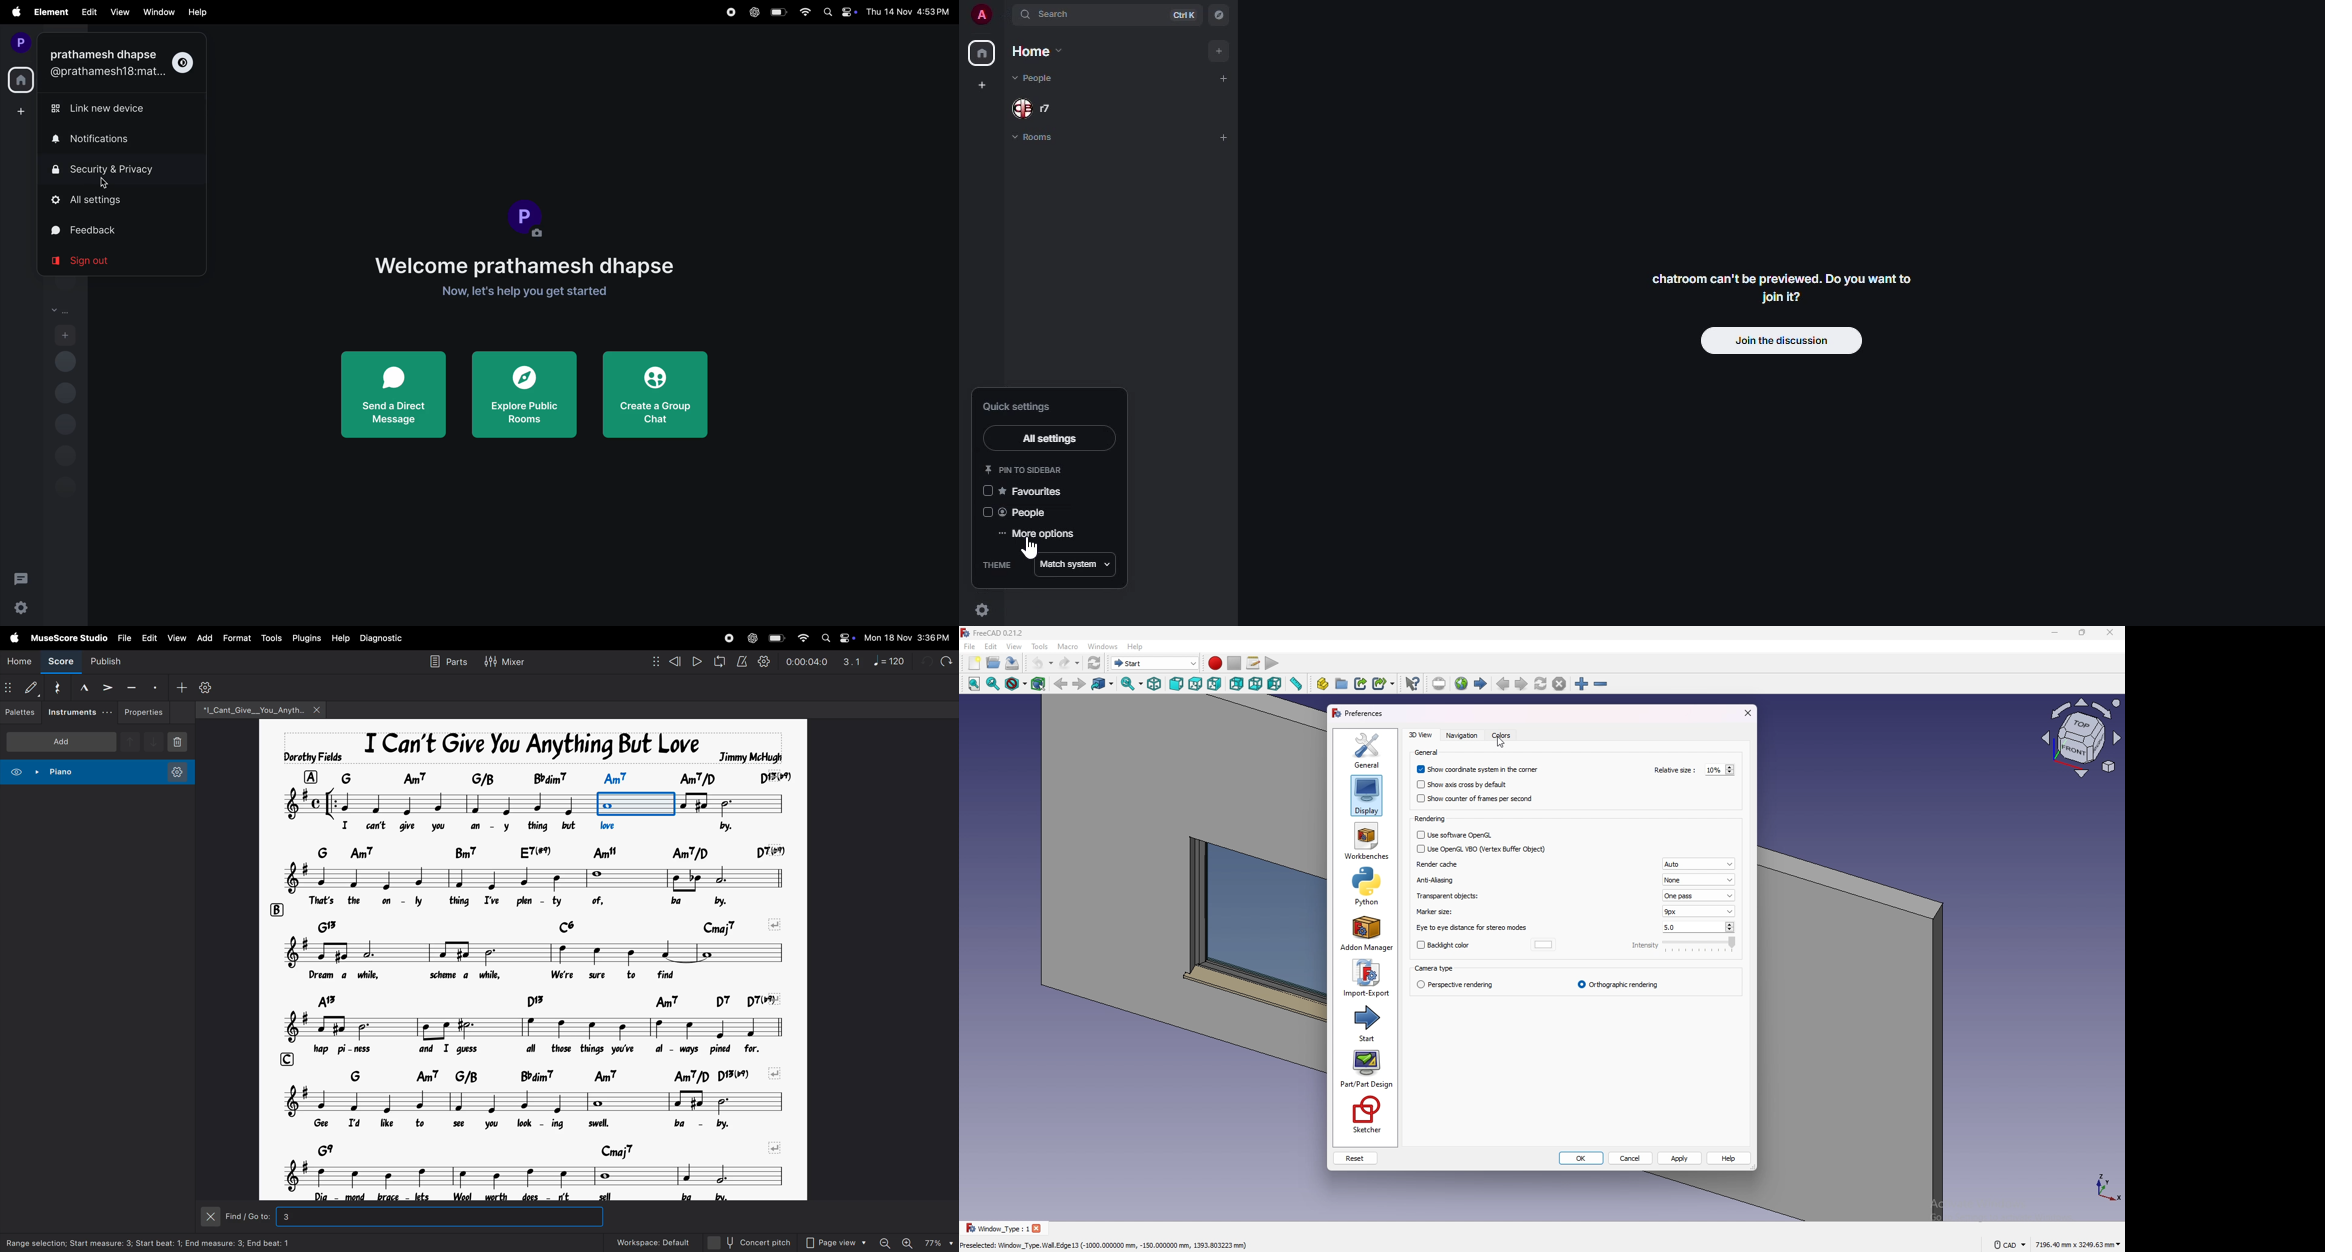  What do you see at coordinates (542, 1102) in the screenshot?
I see `notes` at bounding box center [542, 1102].